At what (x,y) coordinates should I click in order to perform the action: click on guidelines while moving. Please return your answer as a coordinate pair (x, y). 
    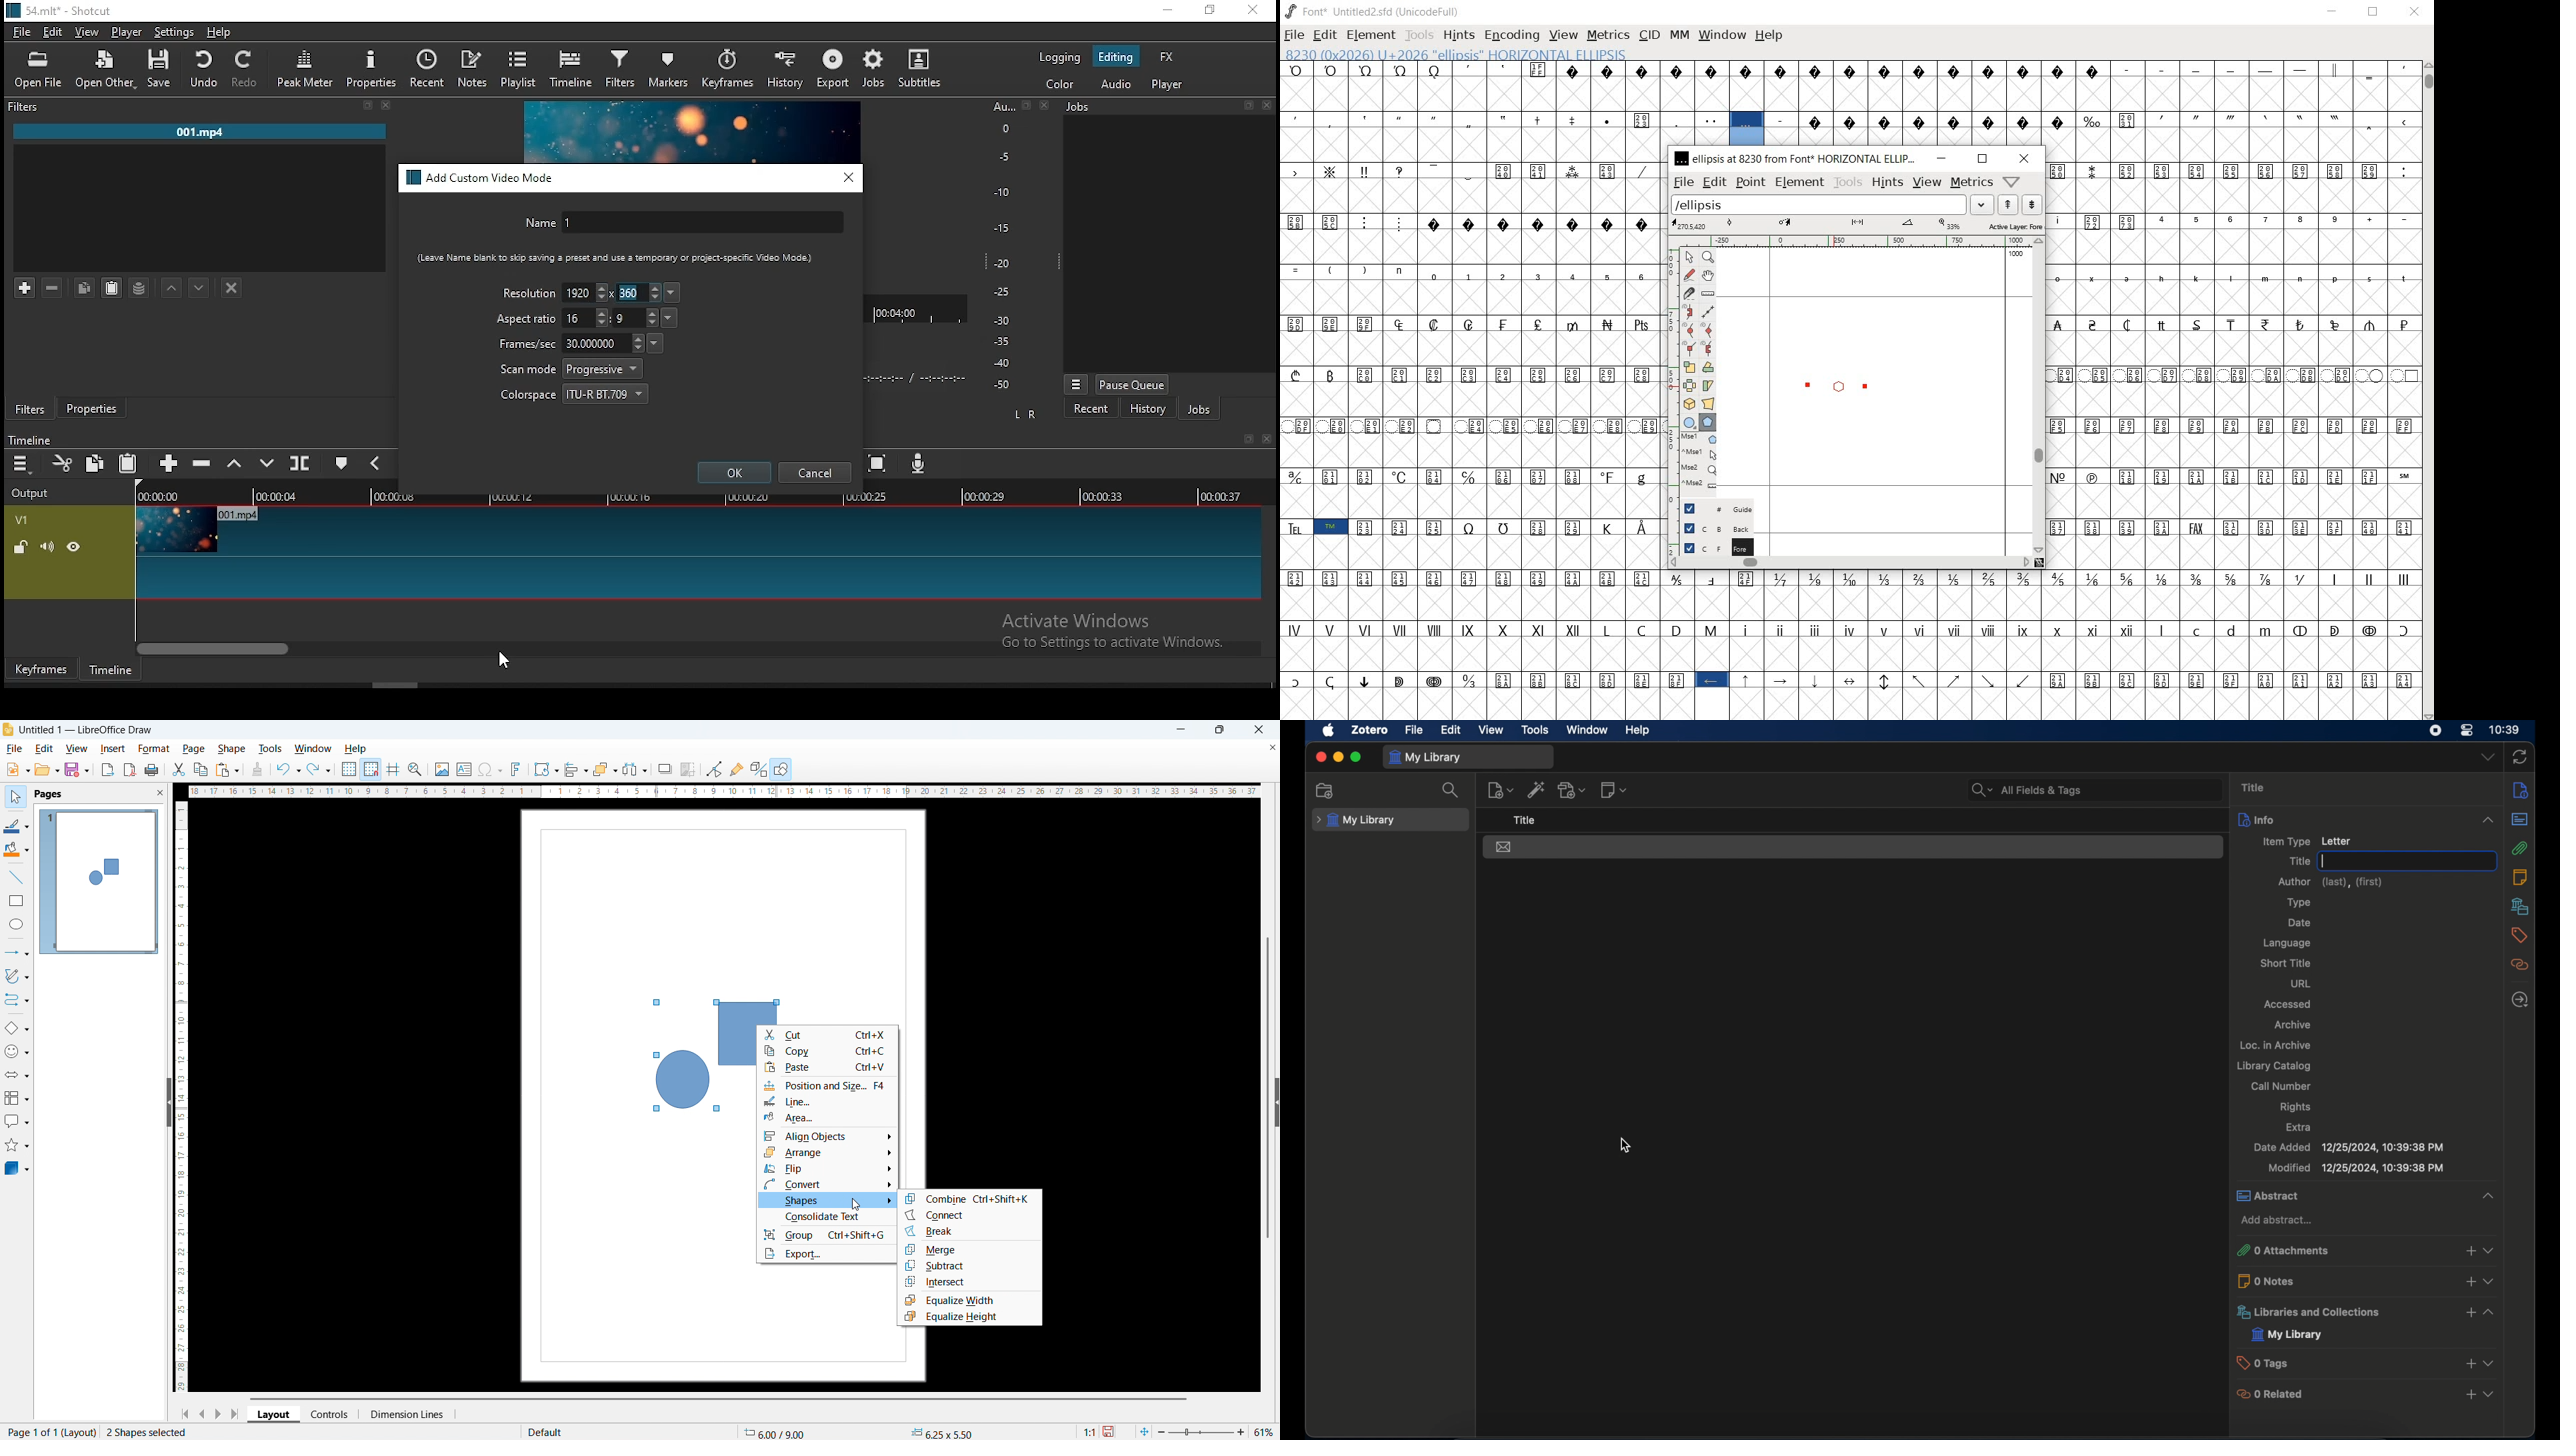
    Looking at the image, I should click on (394, 769).